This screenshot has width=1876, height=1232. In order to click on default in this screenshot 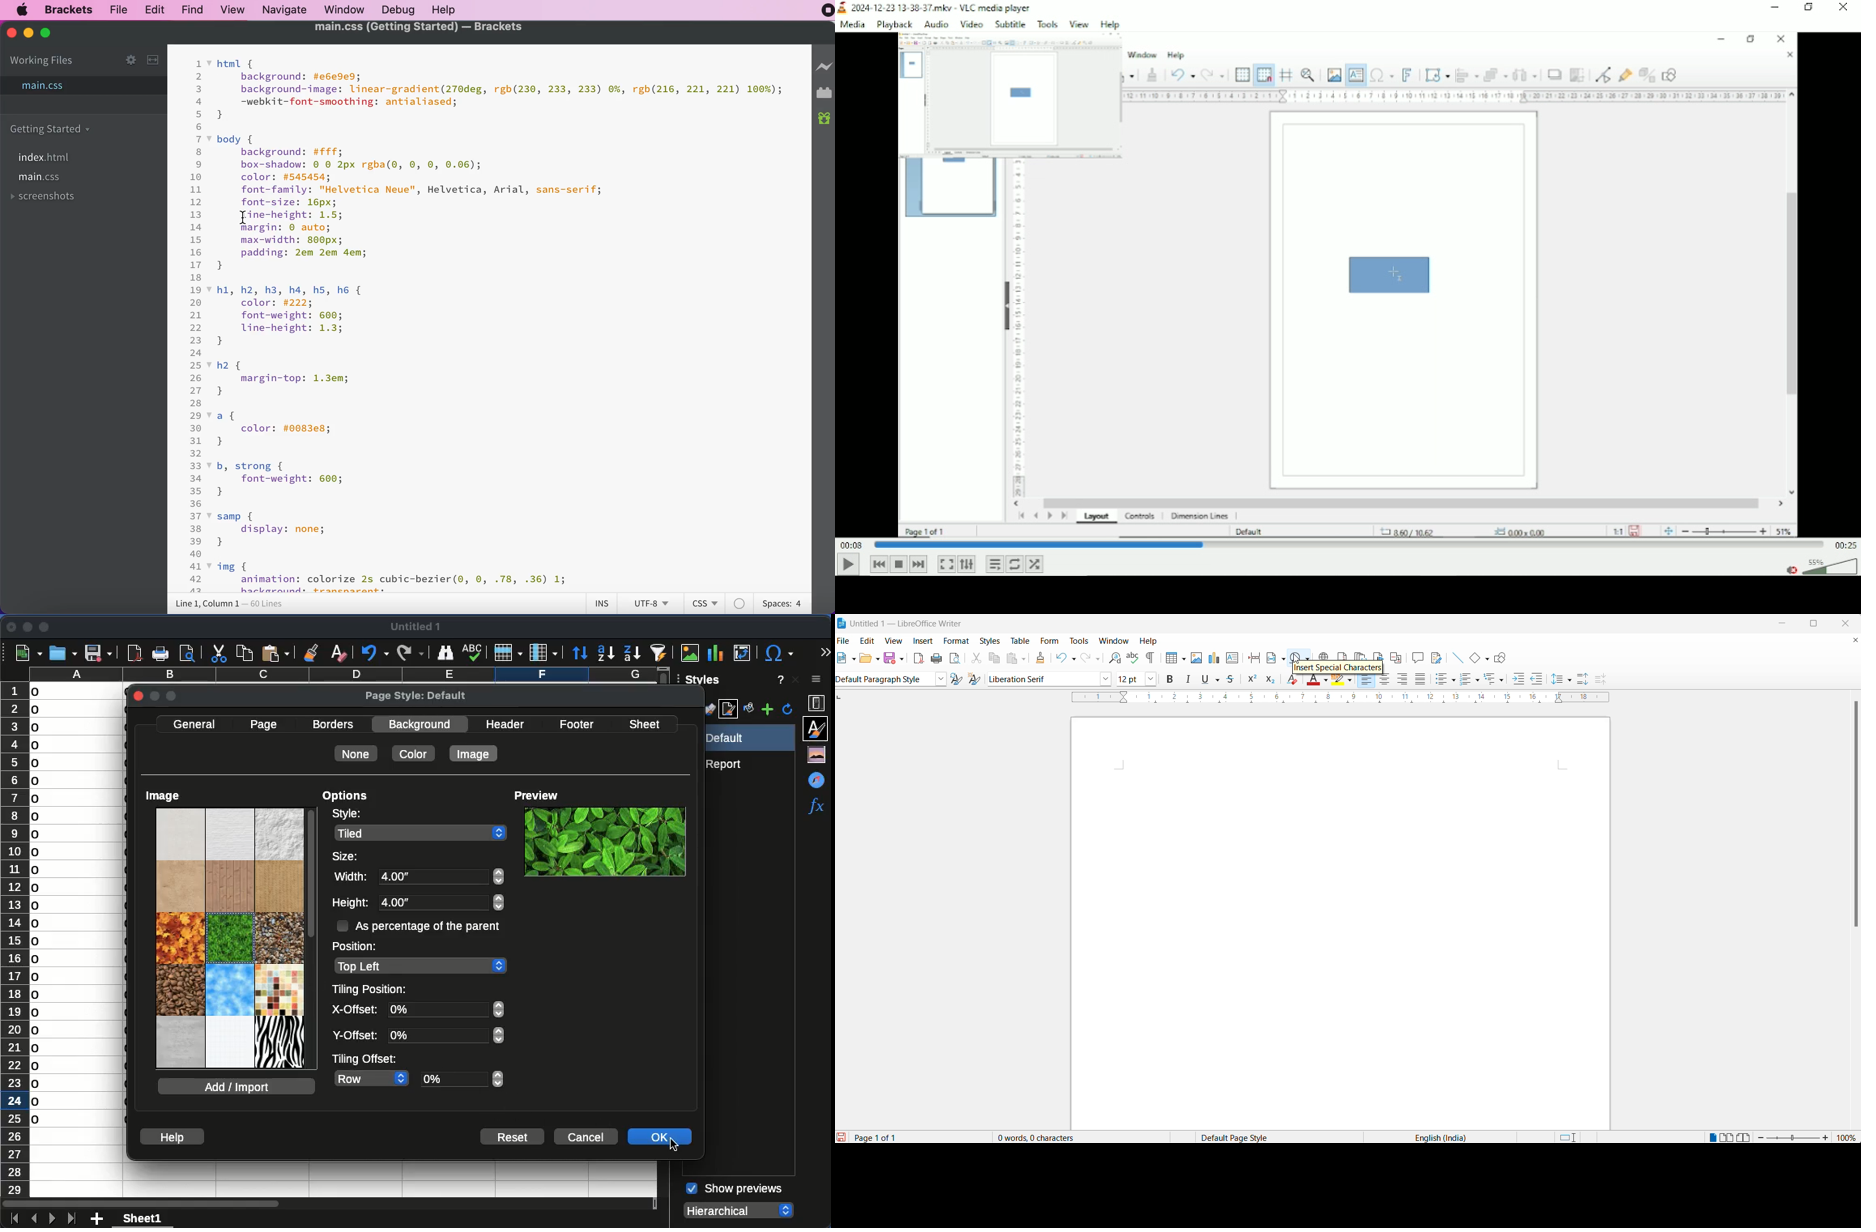, I will do `click(745, 738)`.